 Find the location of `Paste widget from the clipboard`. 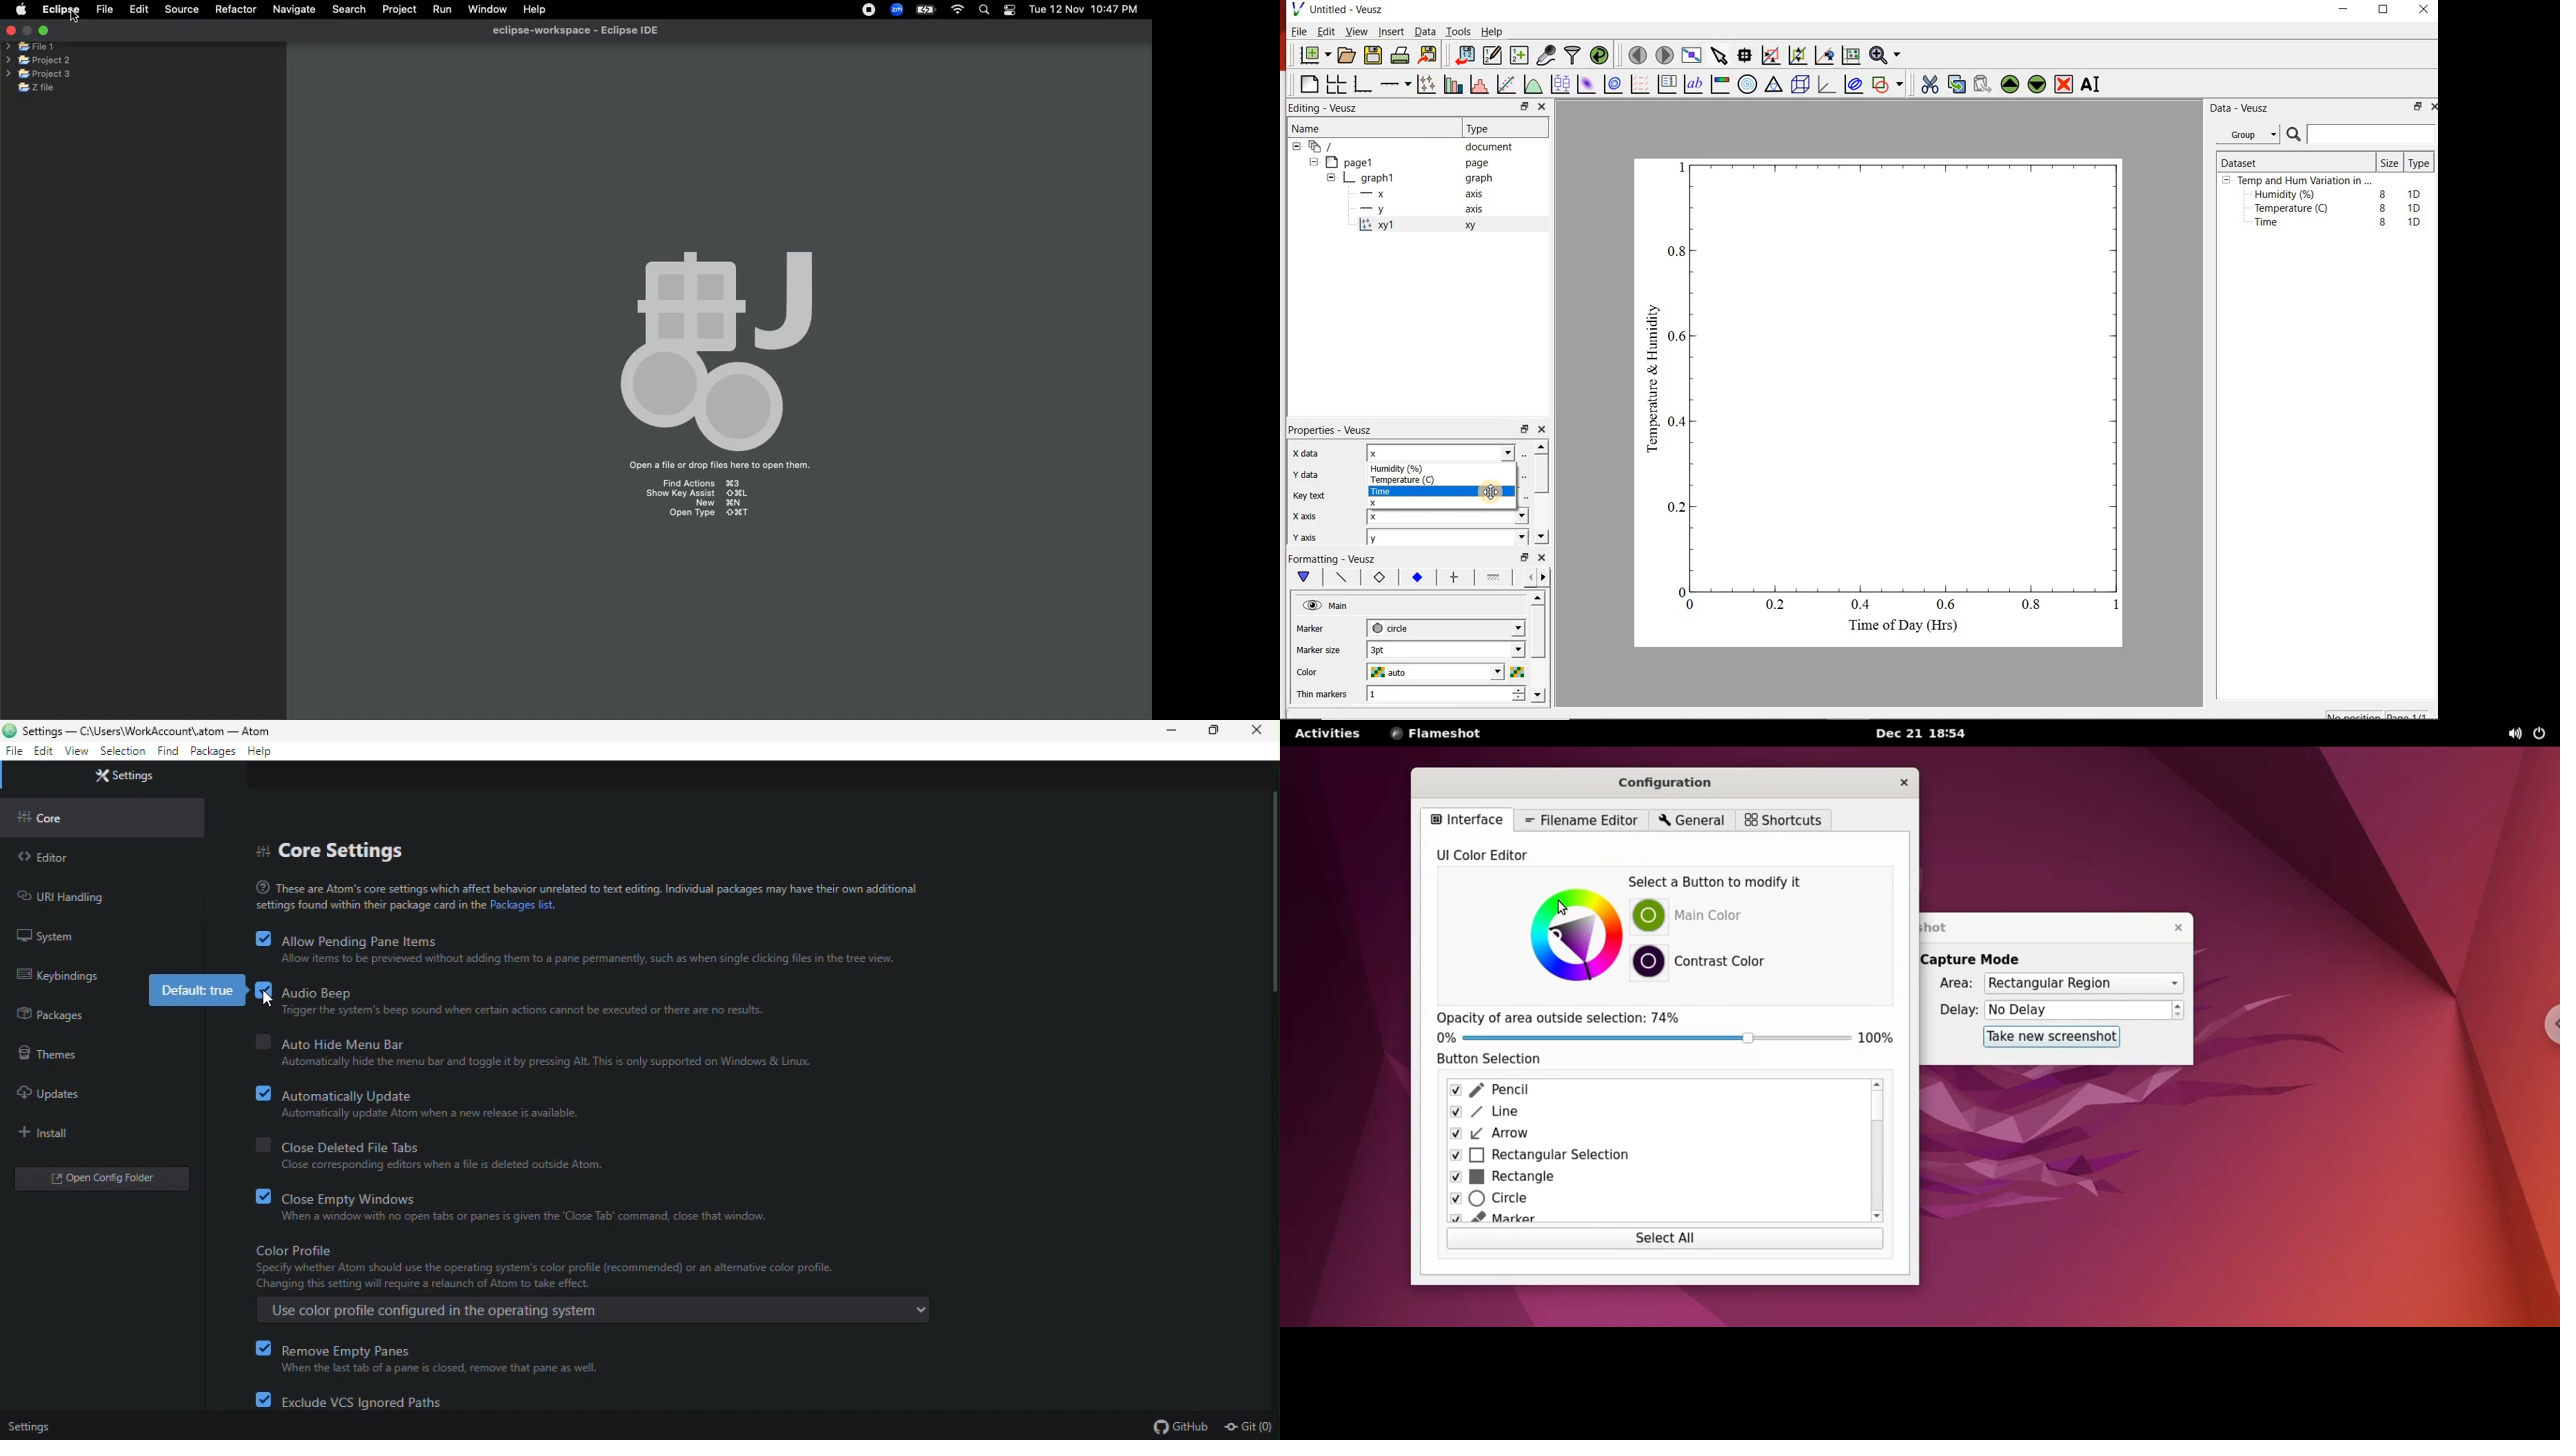

Paste widget from the clipboard is located at coordinates (1983, 83).